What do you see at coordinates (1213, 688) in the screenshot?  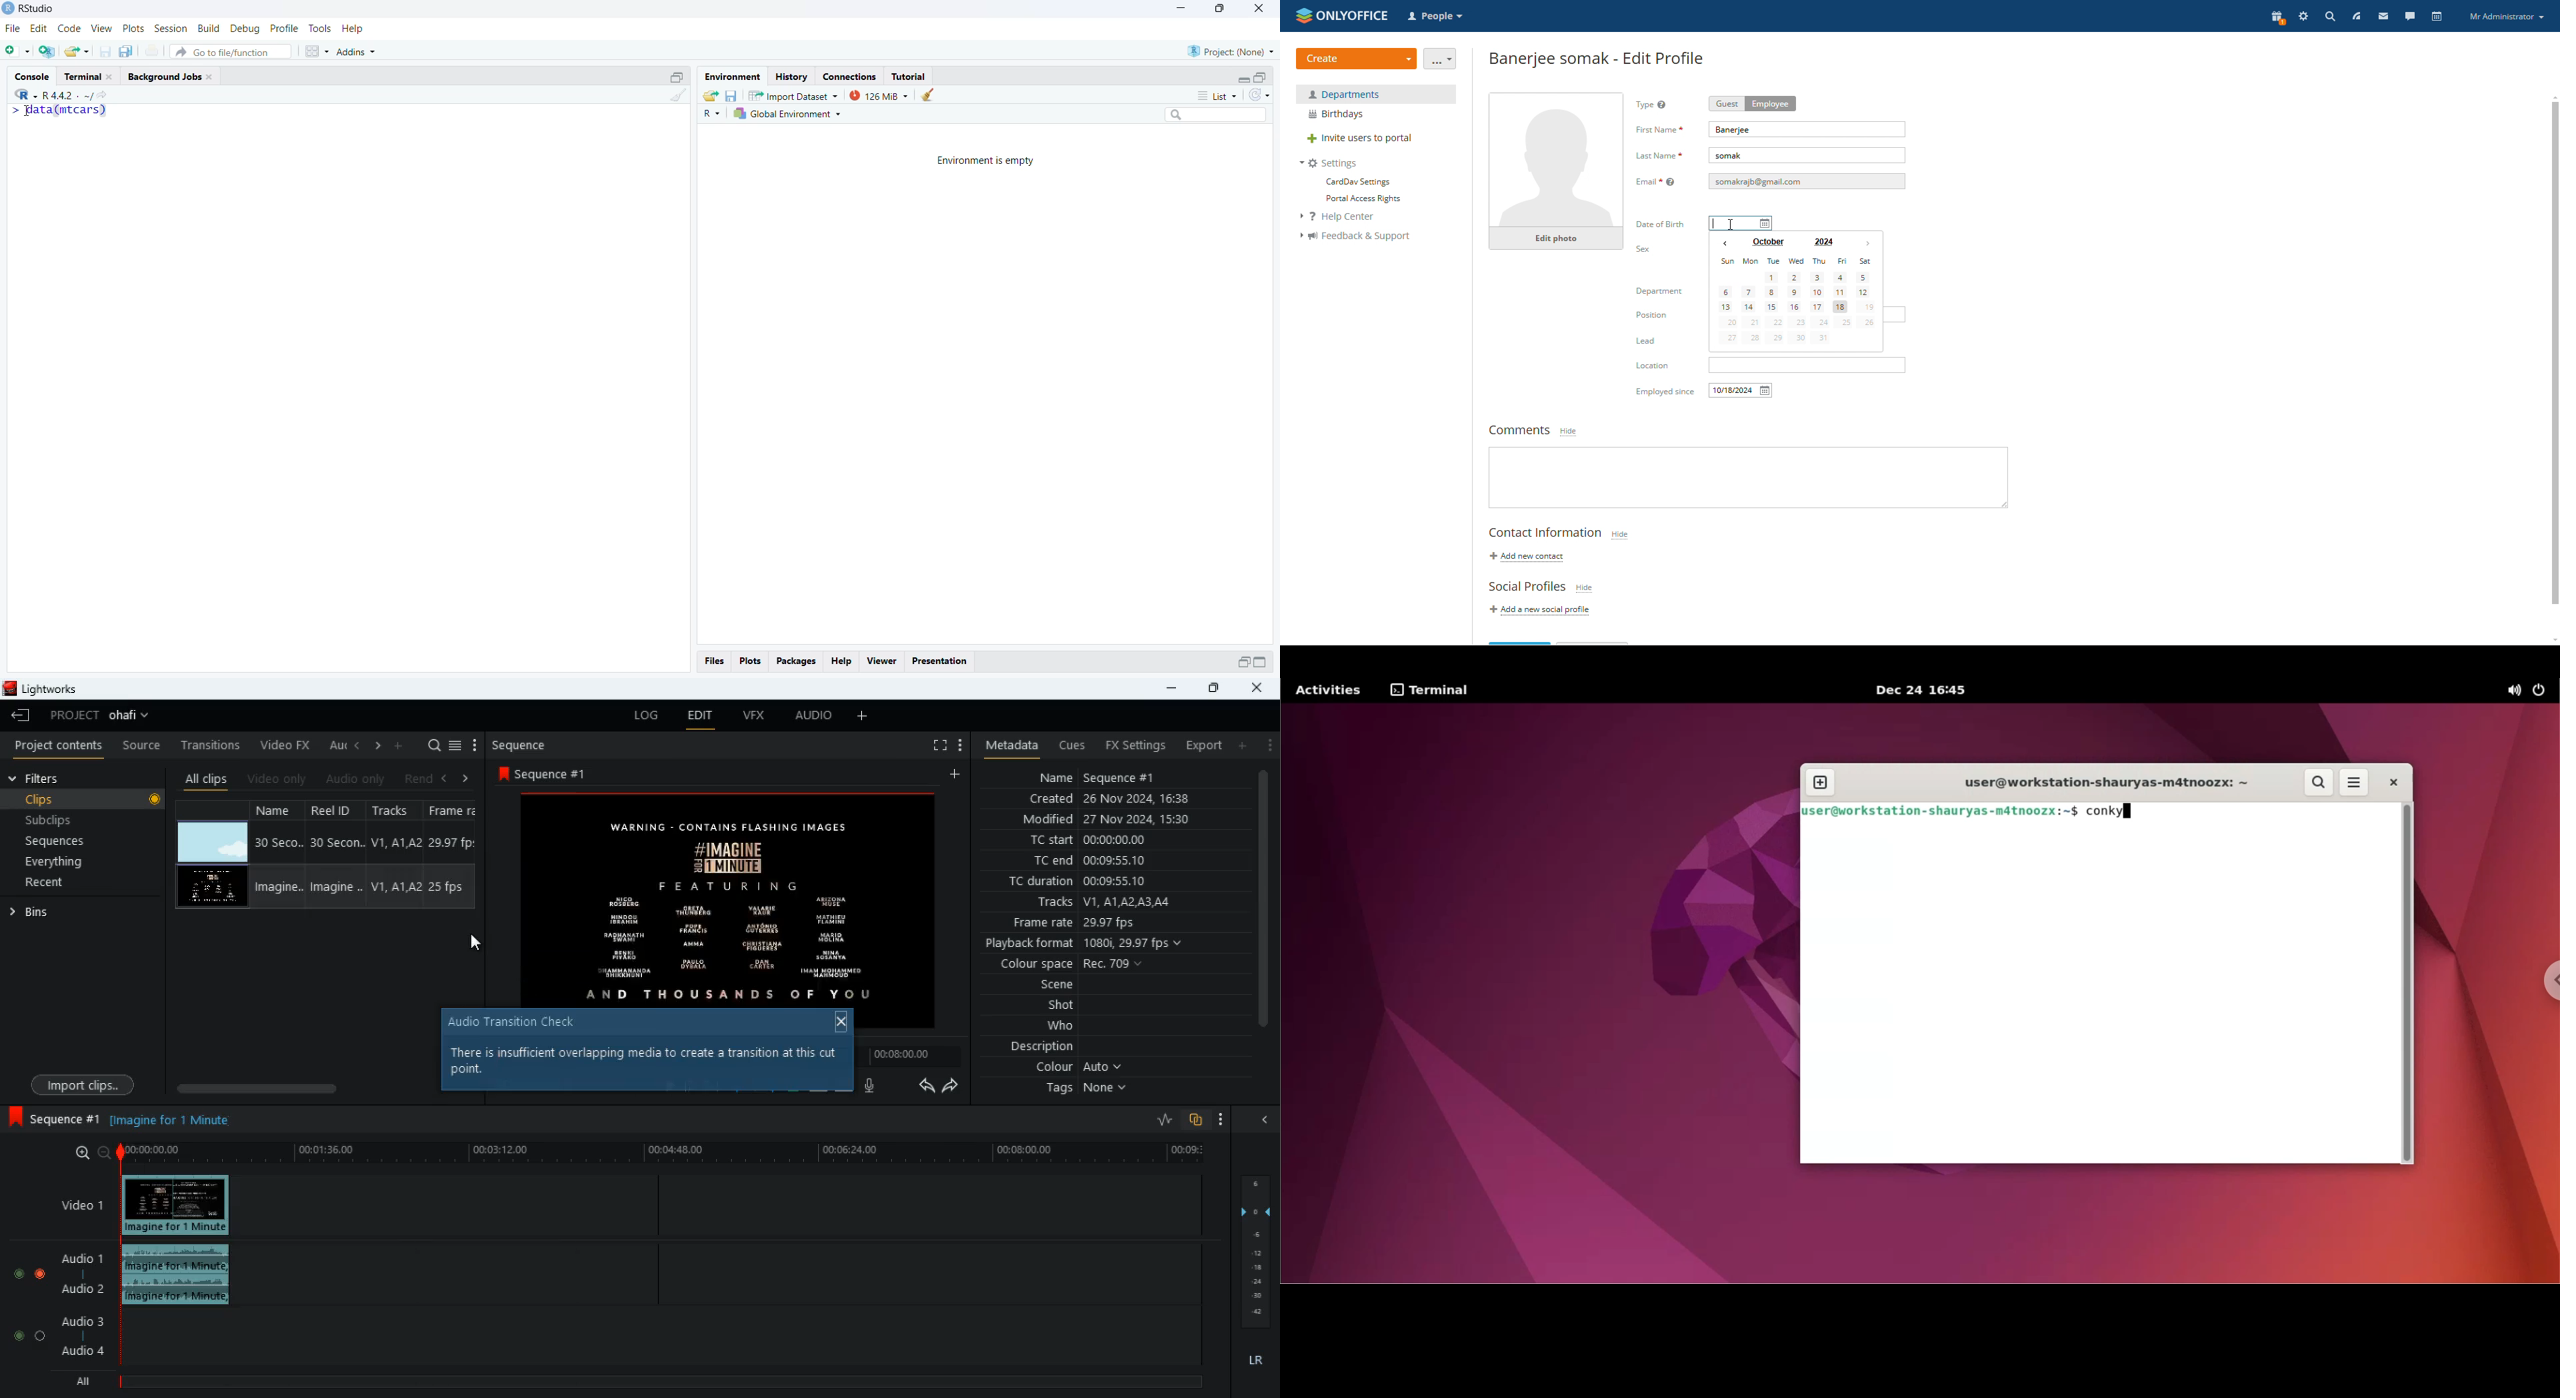 I see `maximize` at bounding box center [1213, 688].